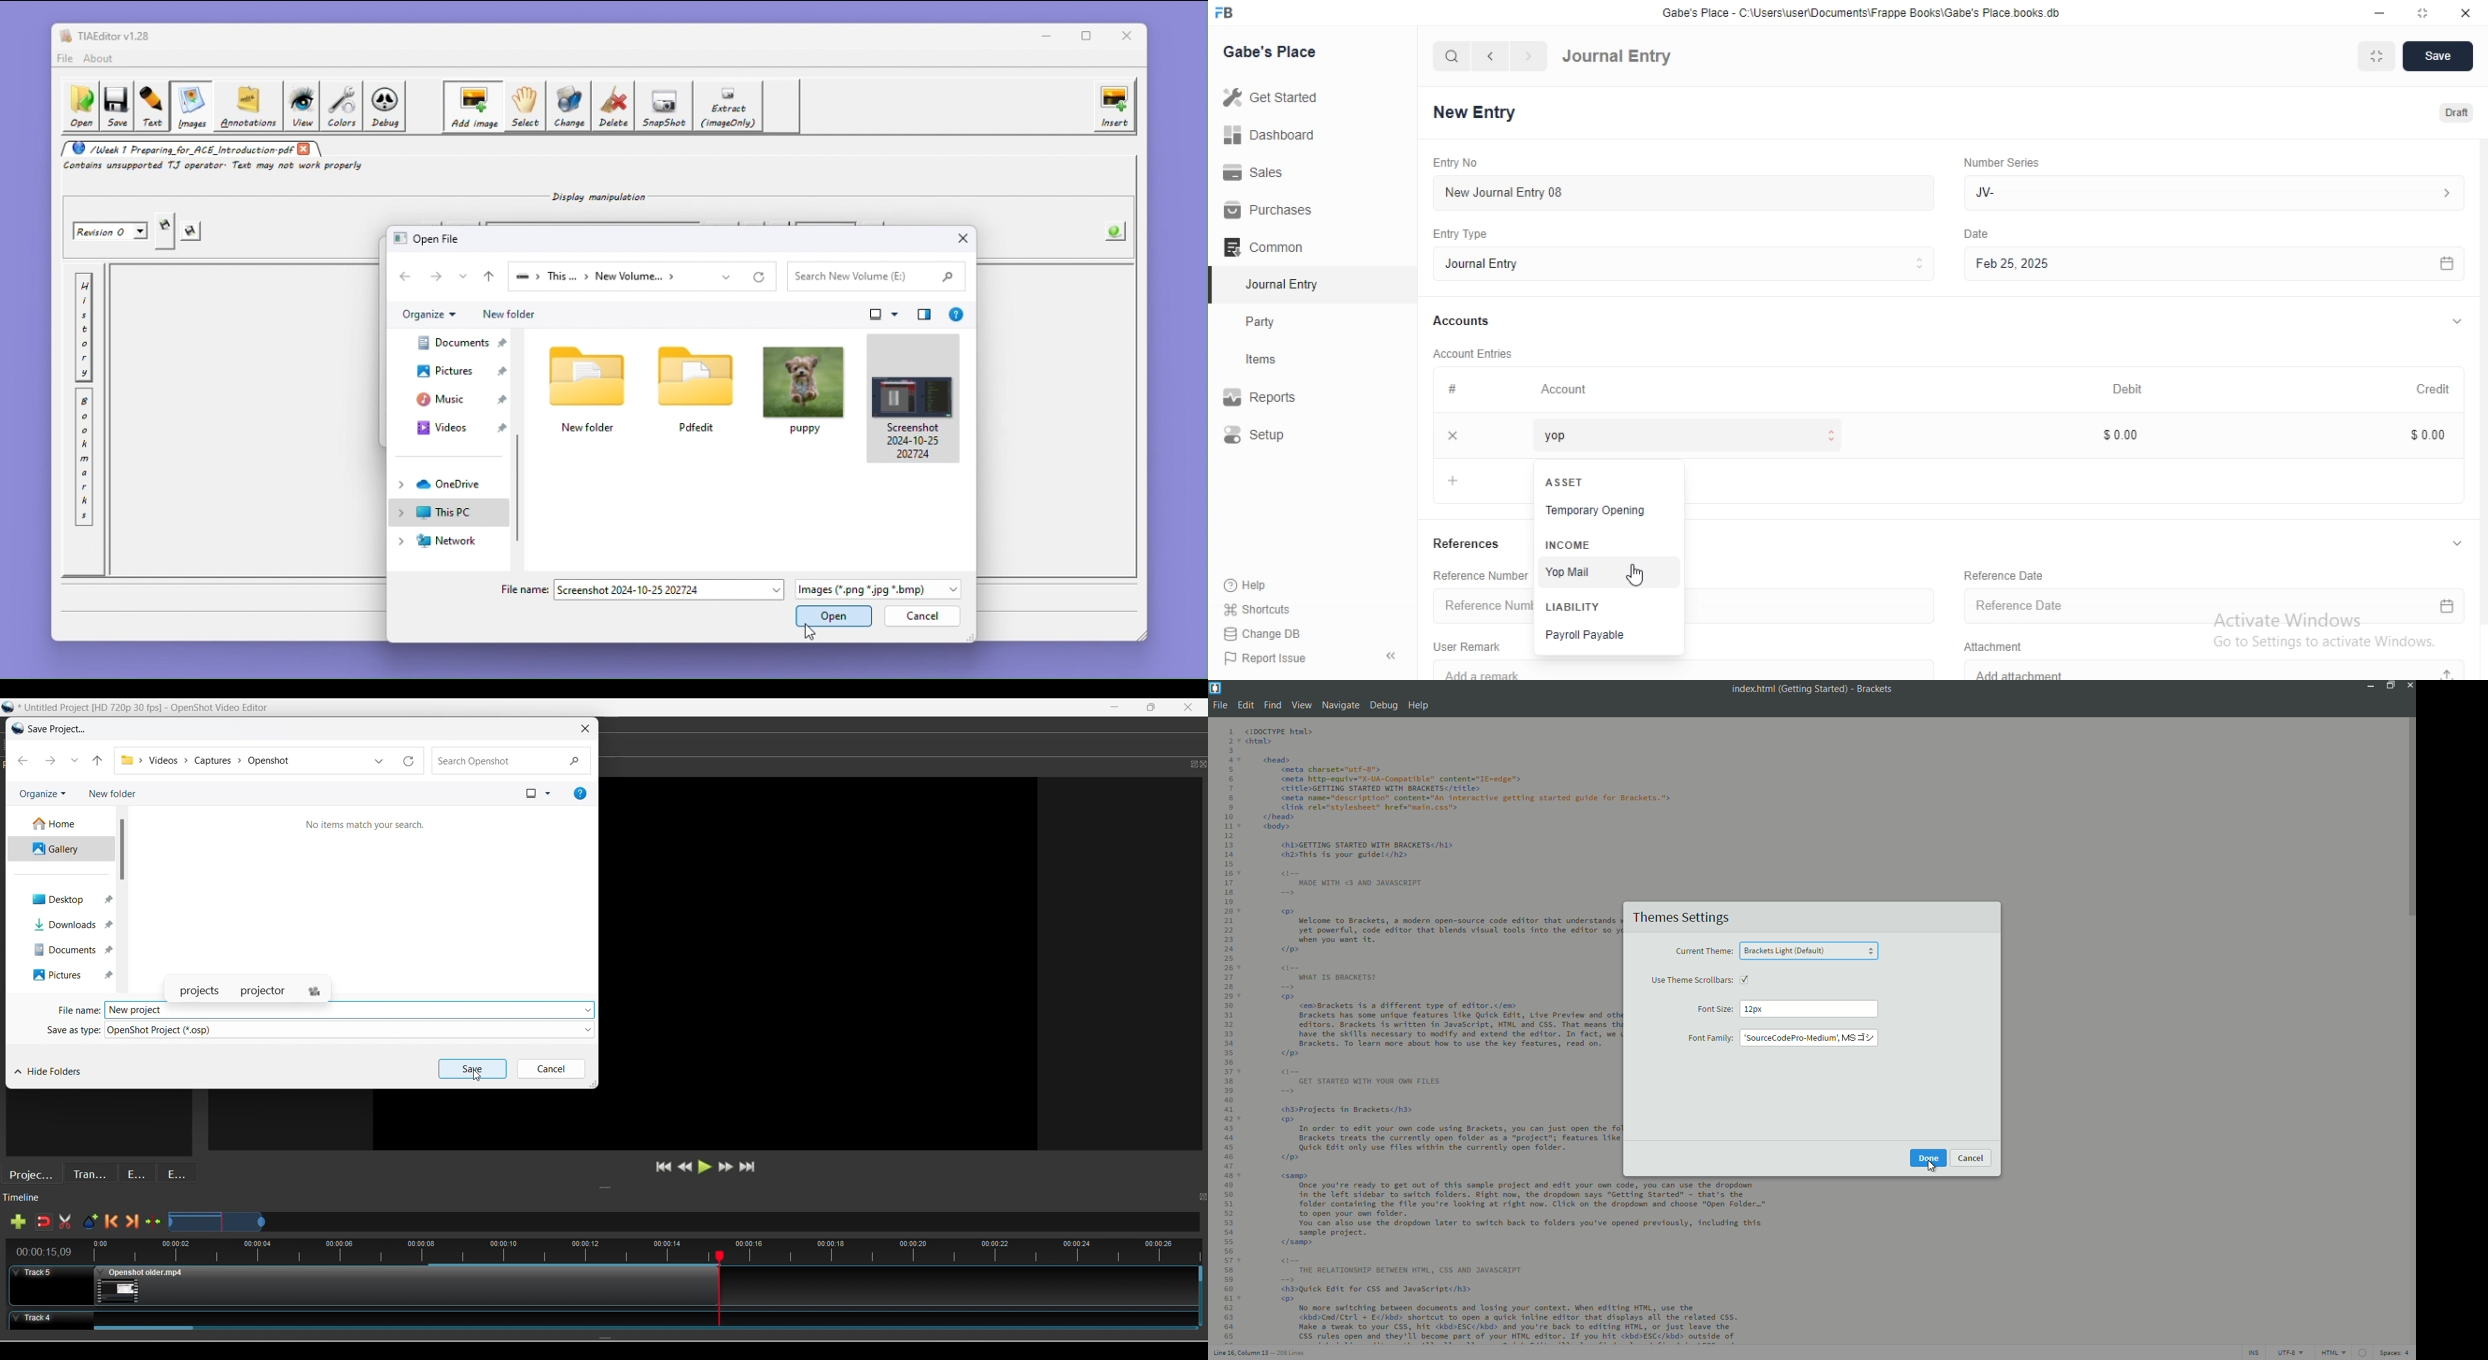  What do you see at coordinates (1184, 764) in the screenshot?
I see `maximize` at bounding box center [1184, 764].